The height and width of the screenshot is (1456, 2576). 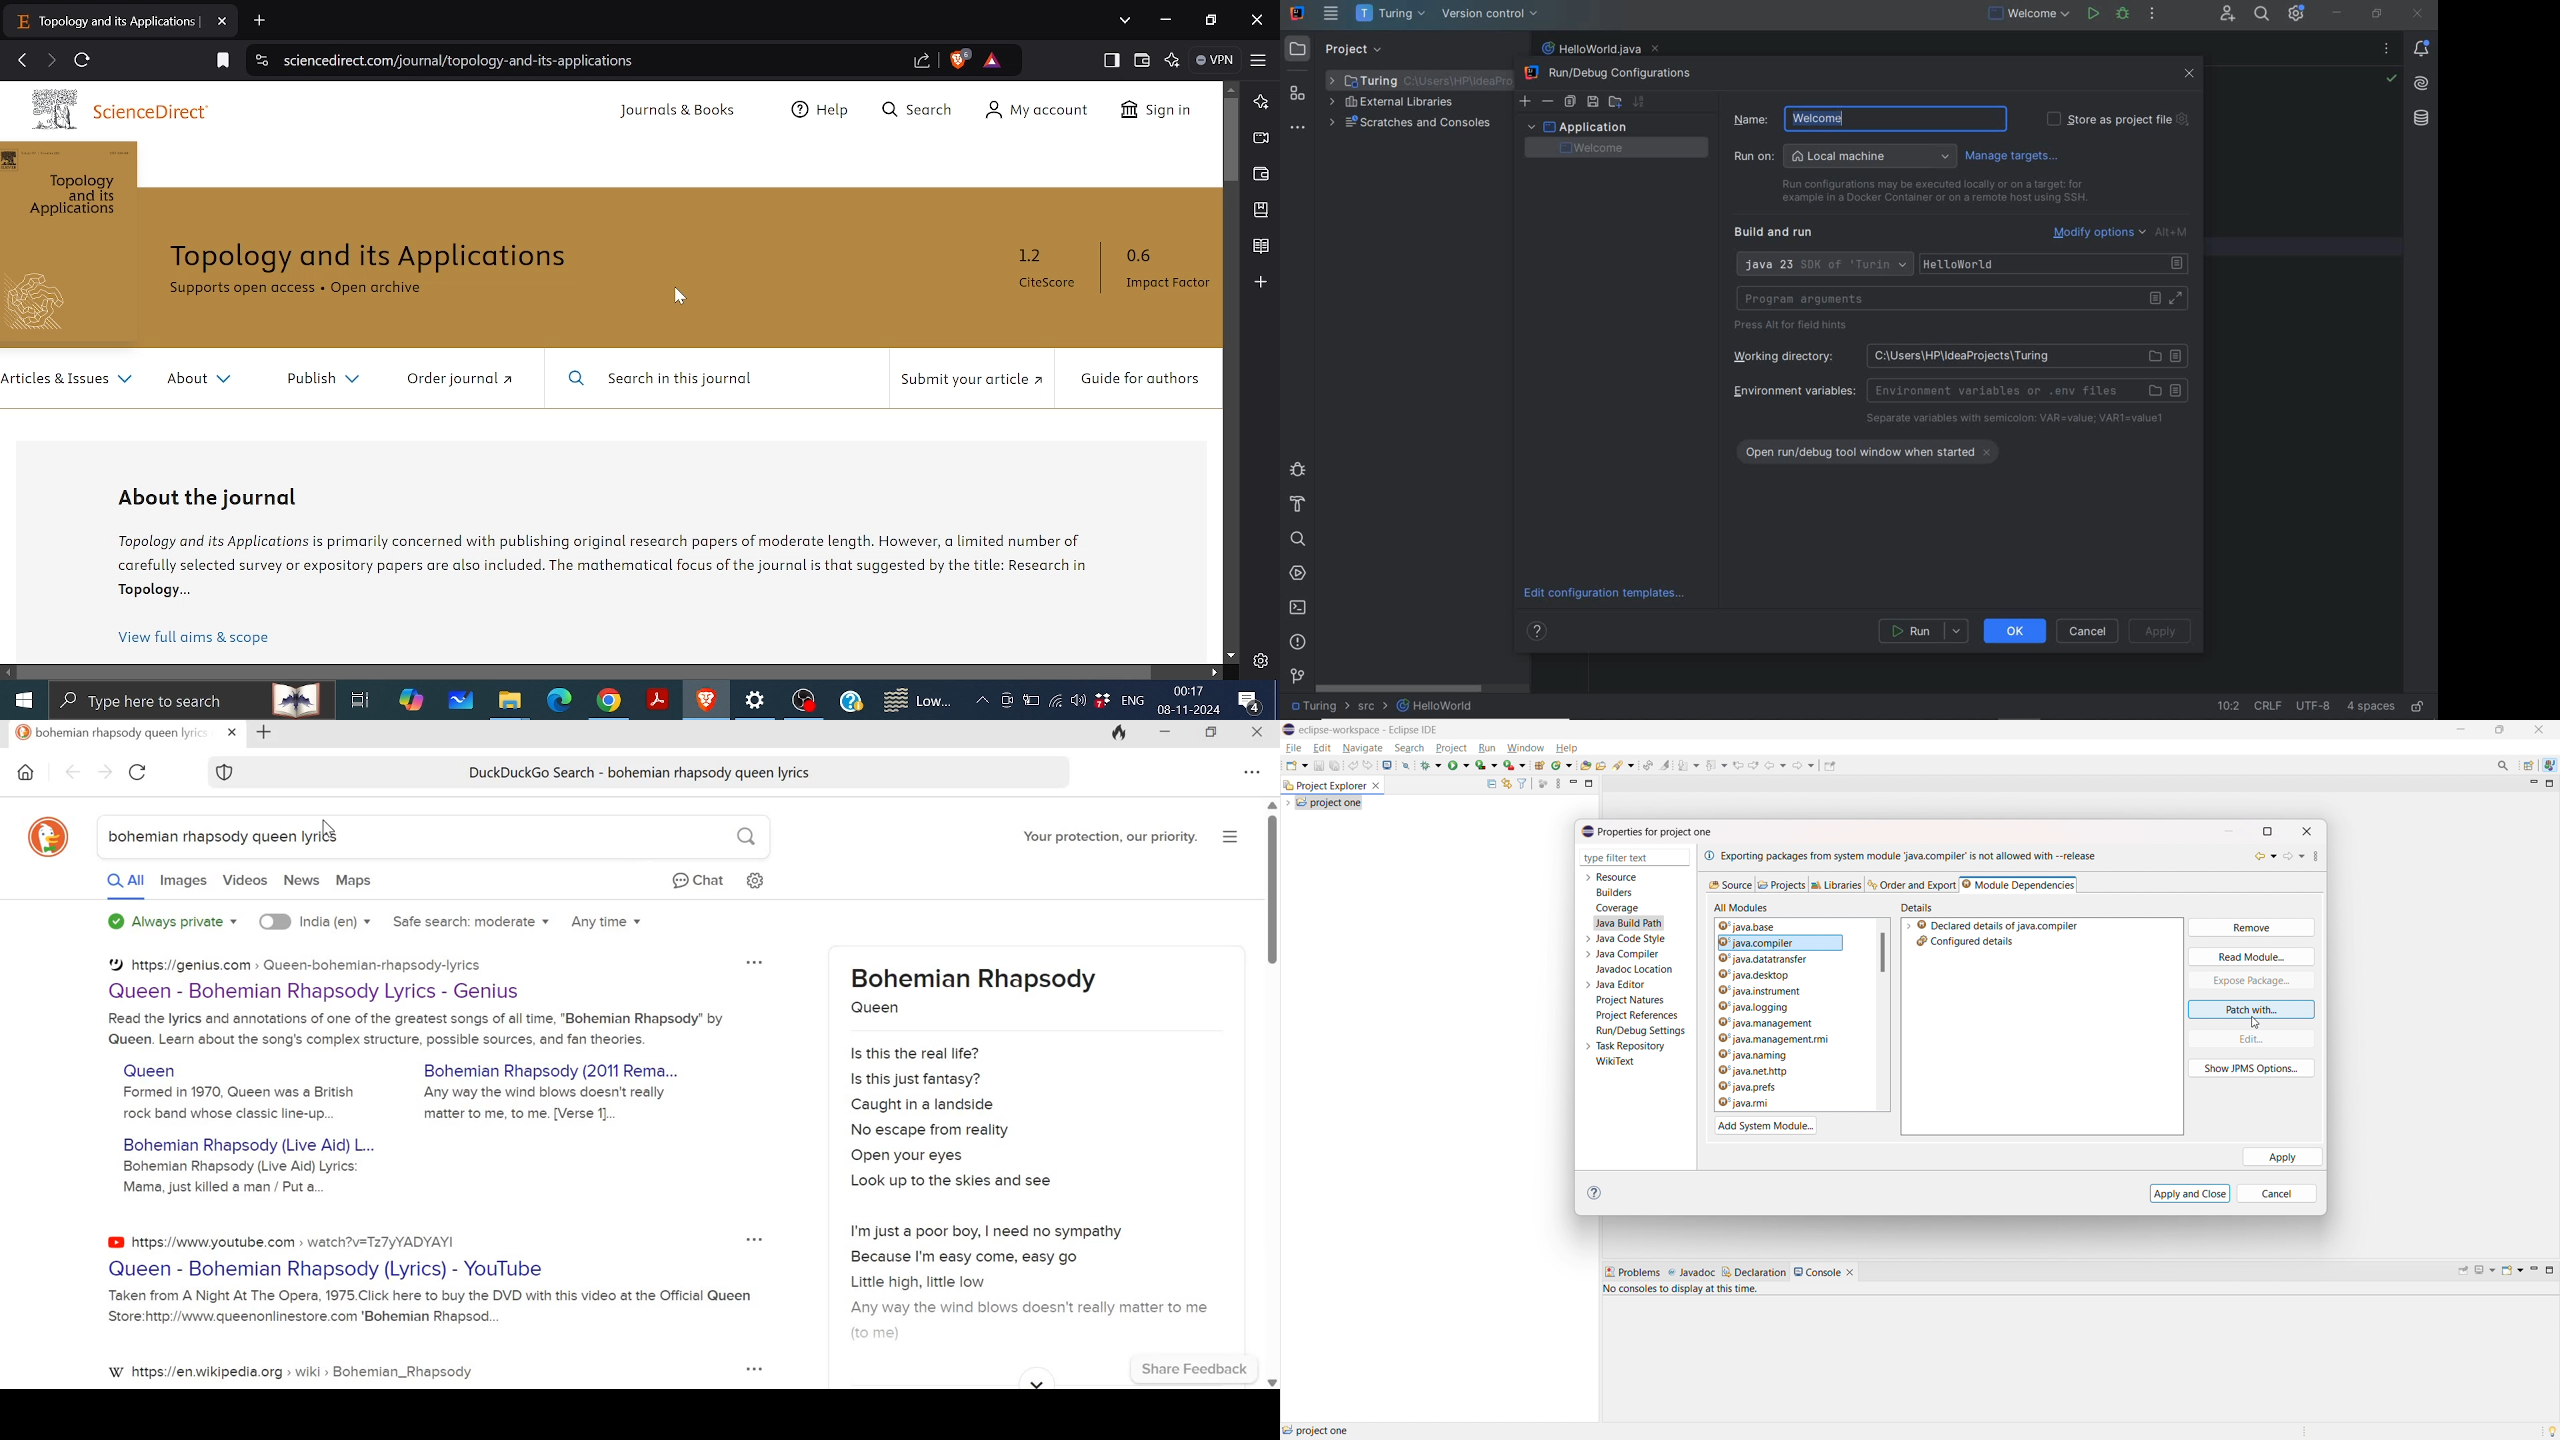 I want to click on select and deselect filters, so click(x=1522, y=784).